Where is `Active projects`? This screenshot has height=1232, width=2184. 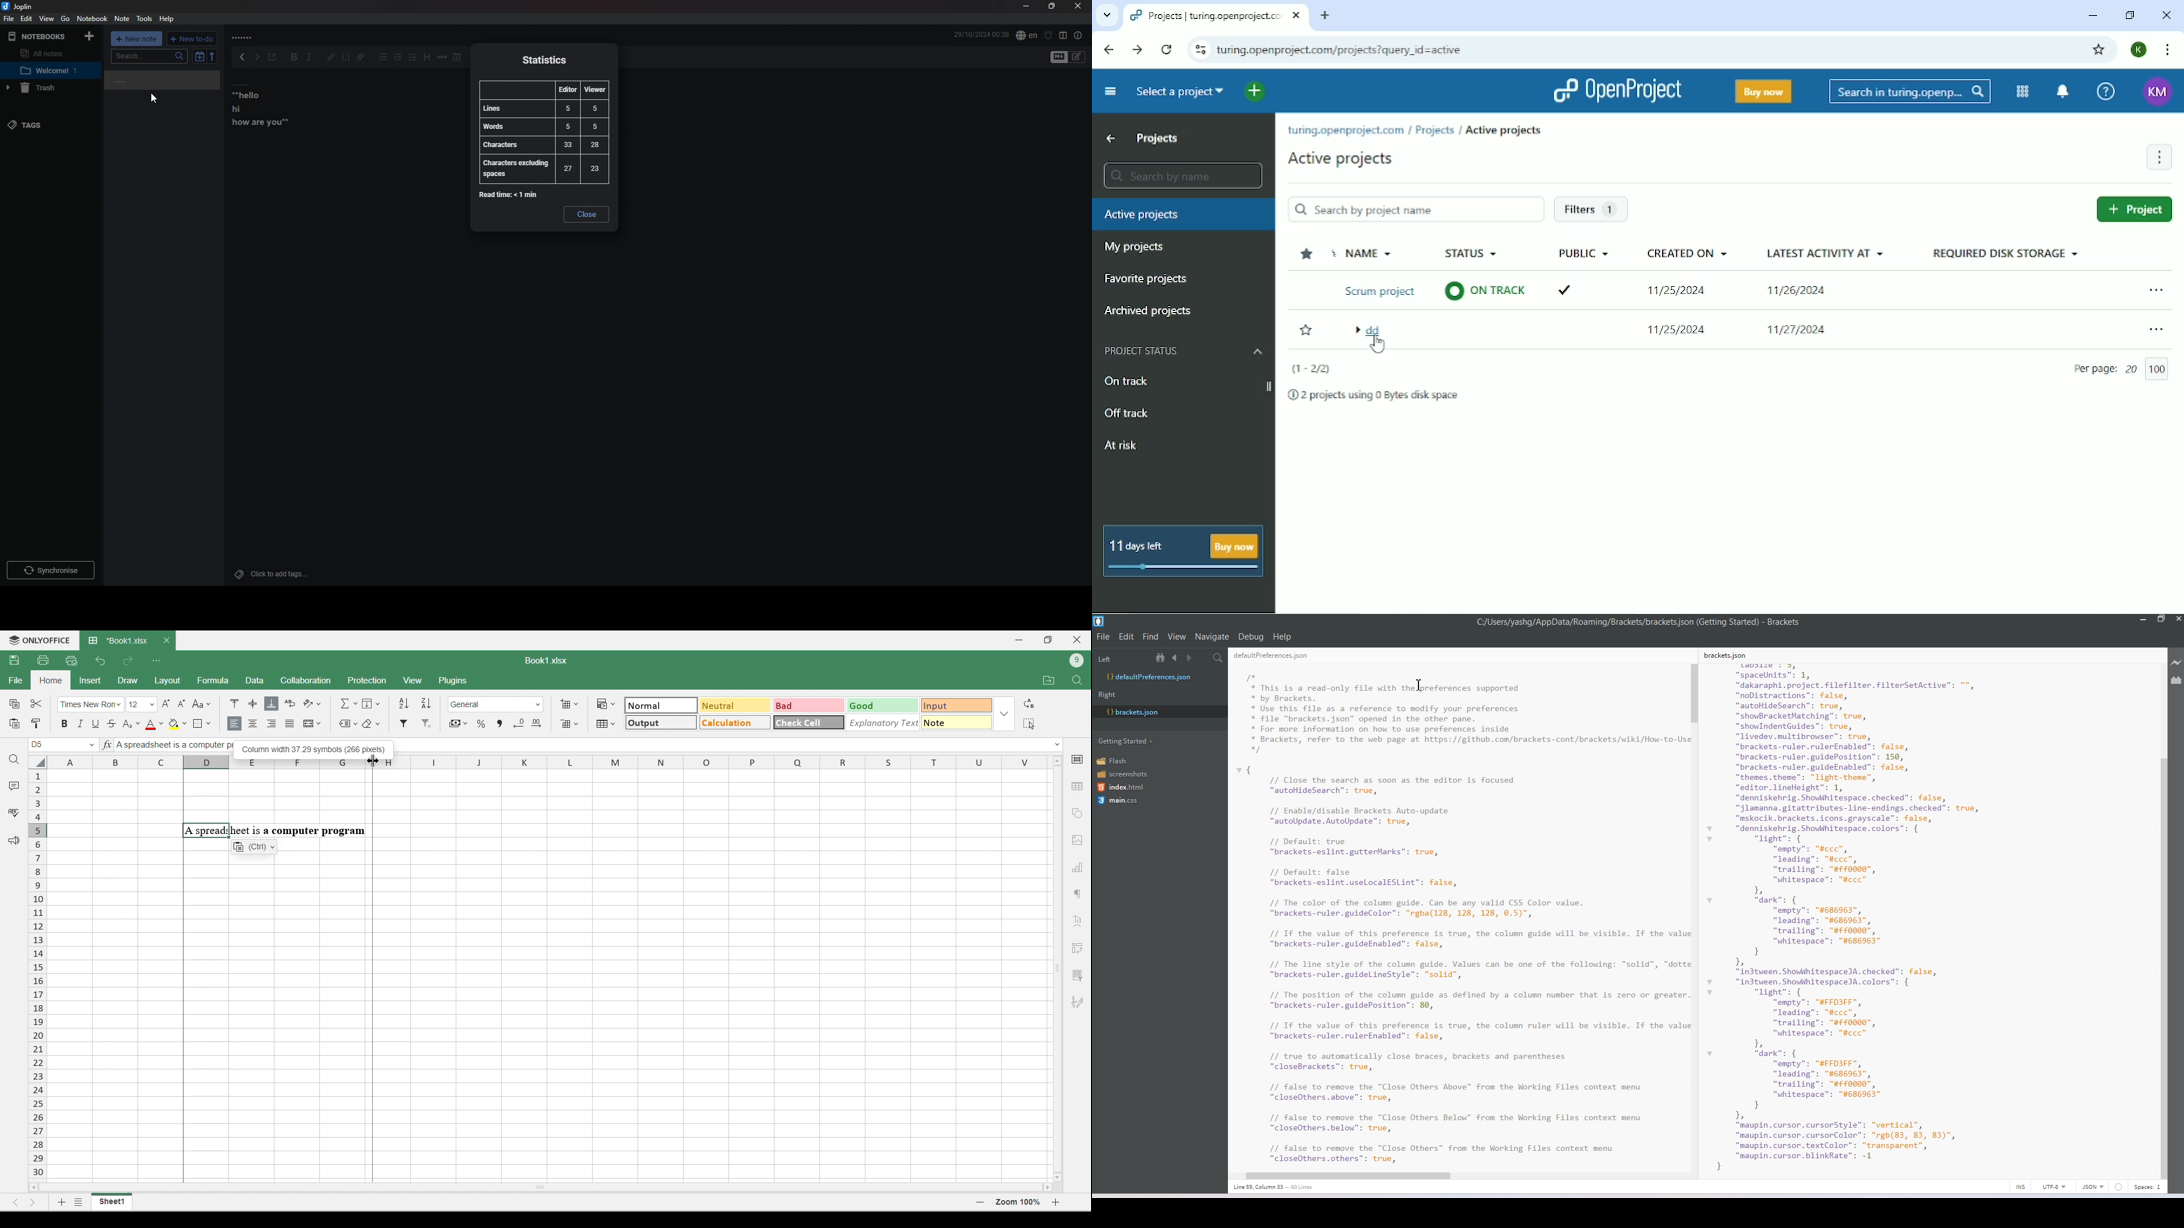
Active projects is located at coordinates (1343, 160).